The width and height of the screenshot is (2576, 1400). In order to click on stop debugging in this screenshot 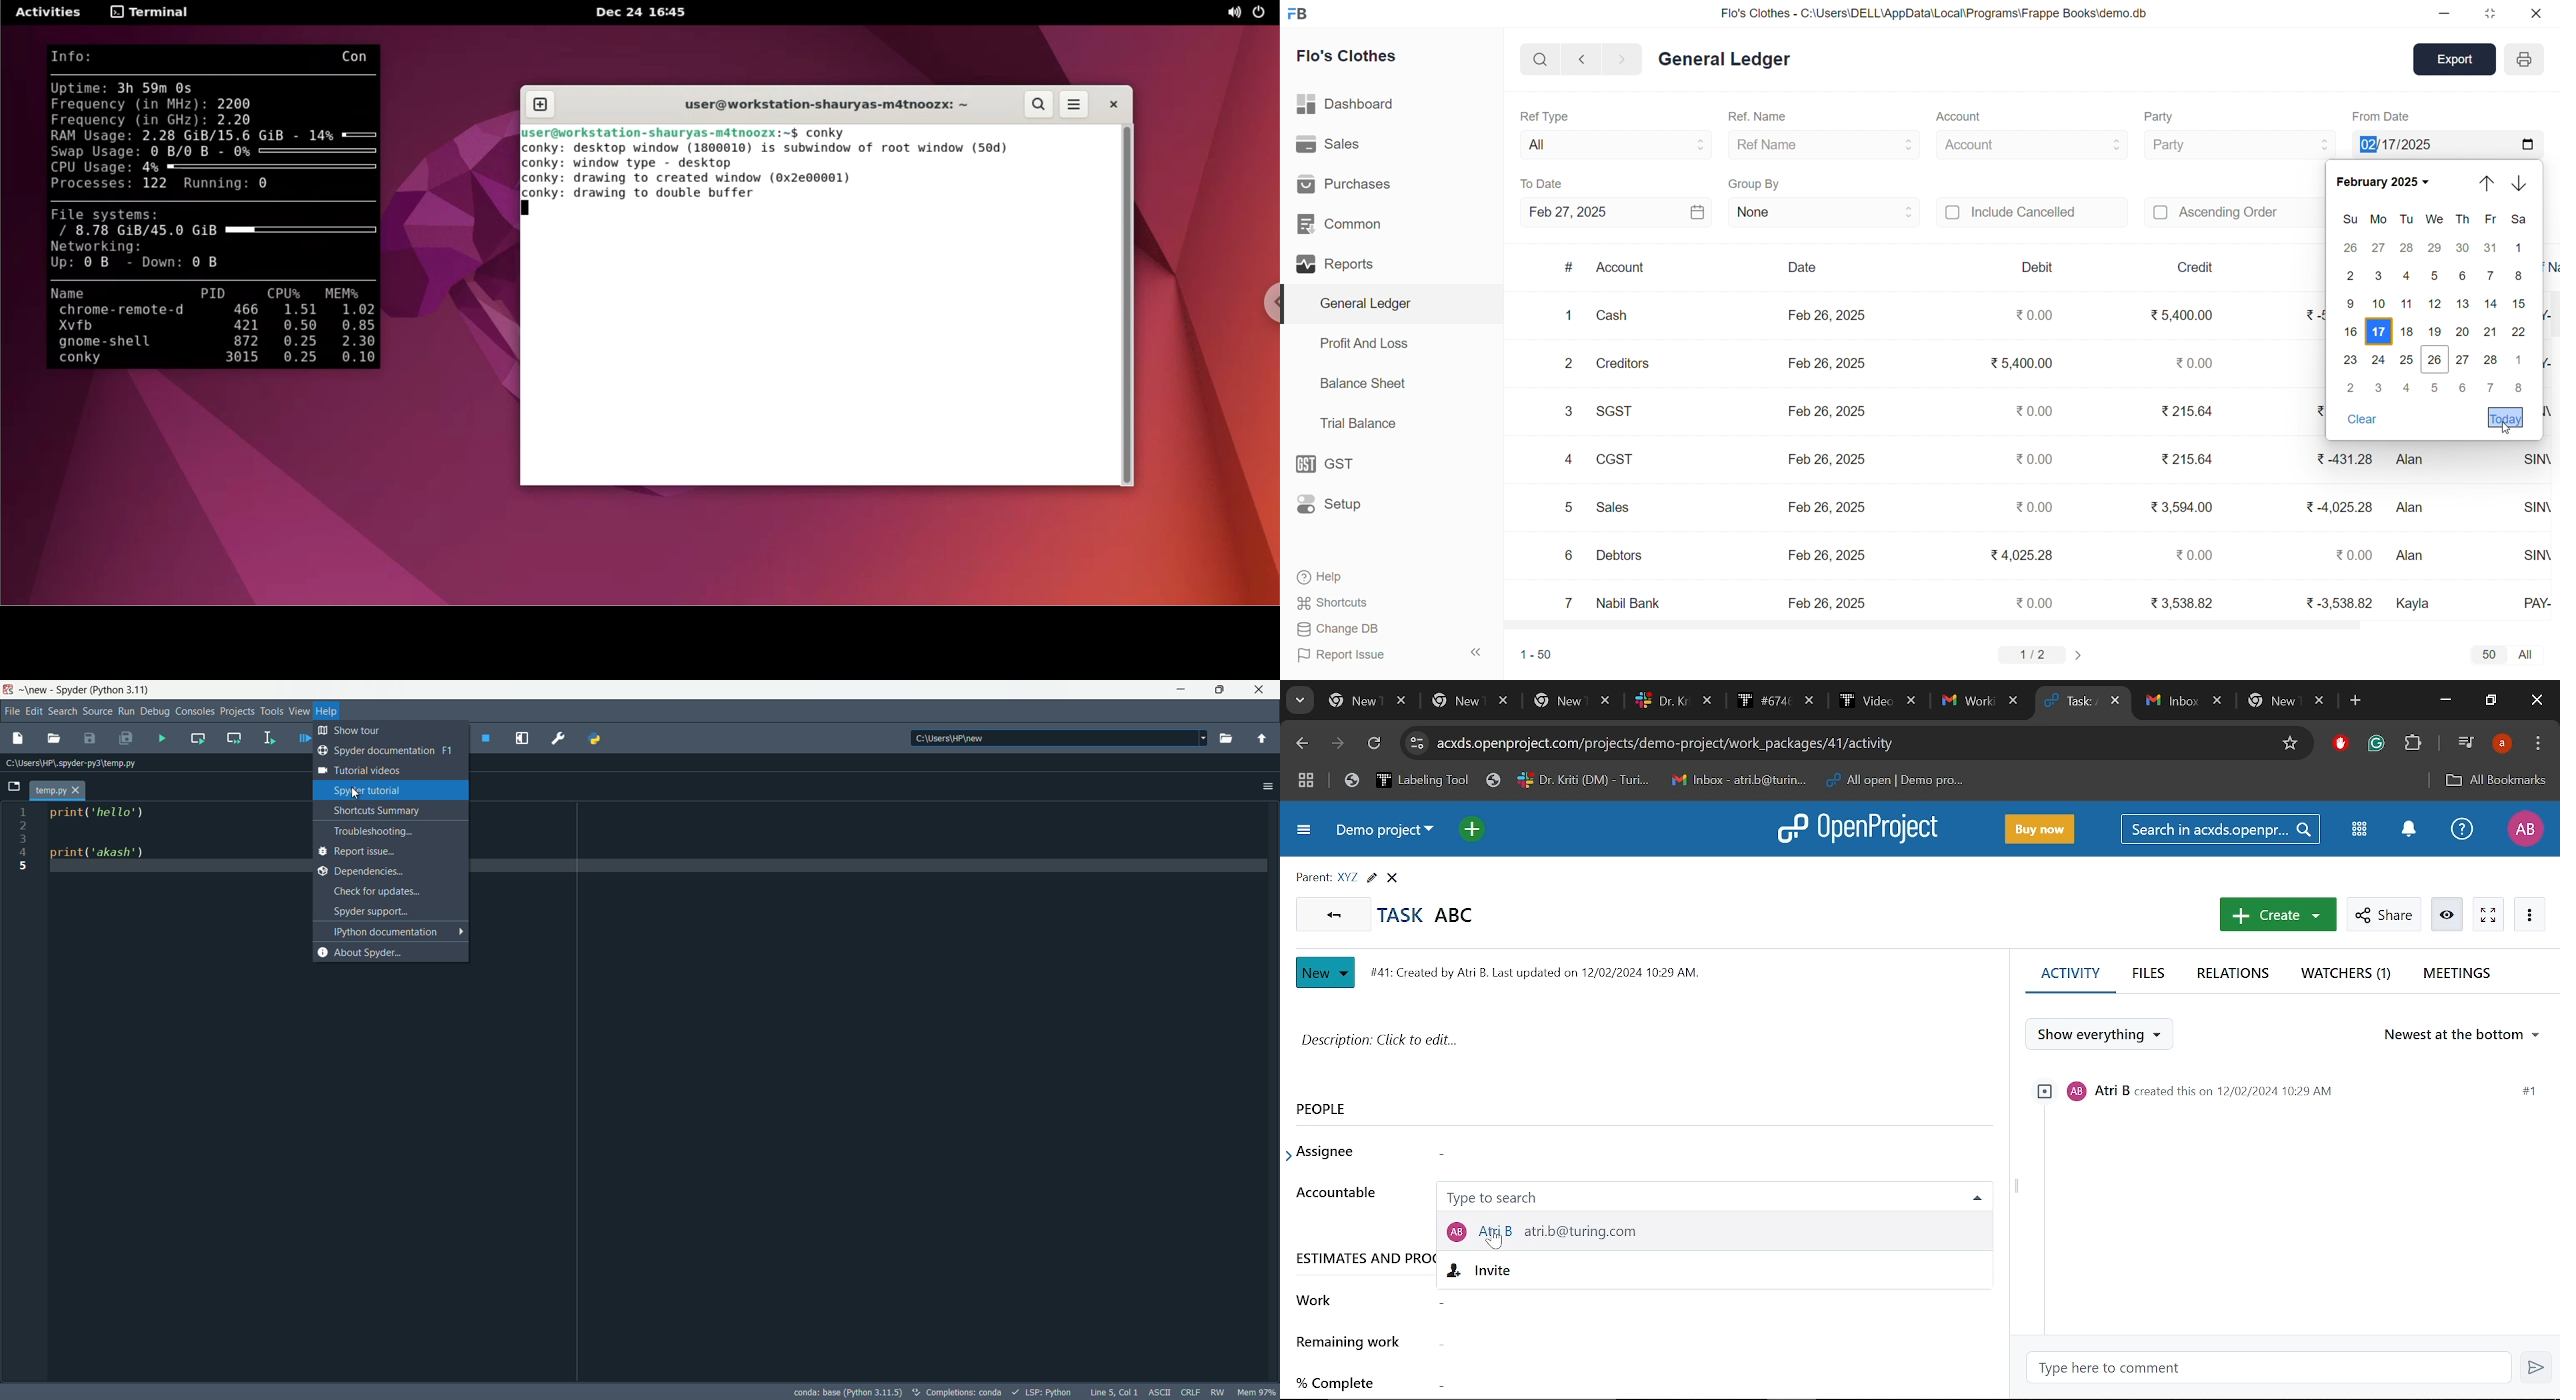, I will do `click(486, 737)`.